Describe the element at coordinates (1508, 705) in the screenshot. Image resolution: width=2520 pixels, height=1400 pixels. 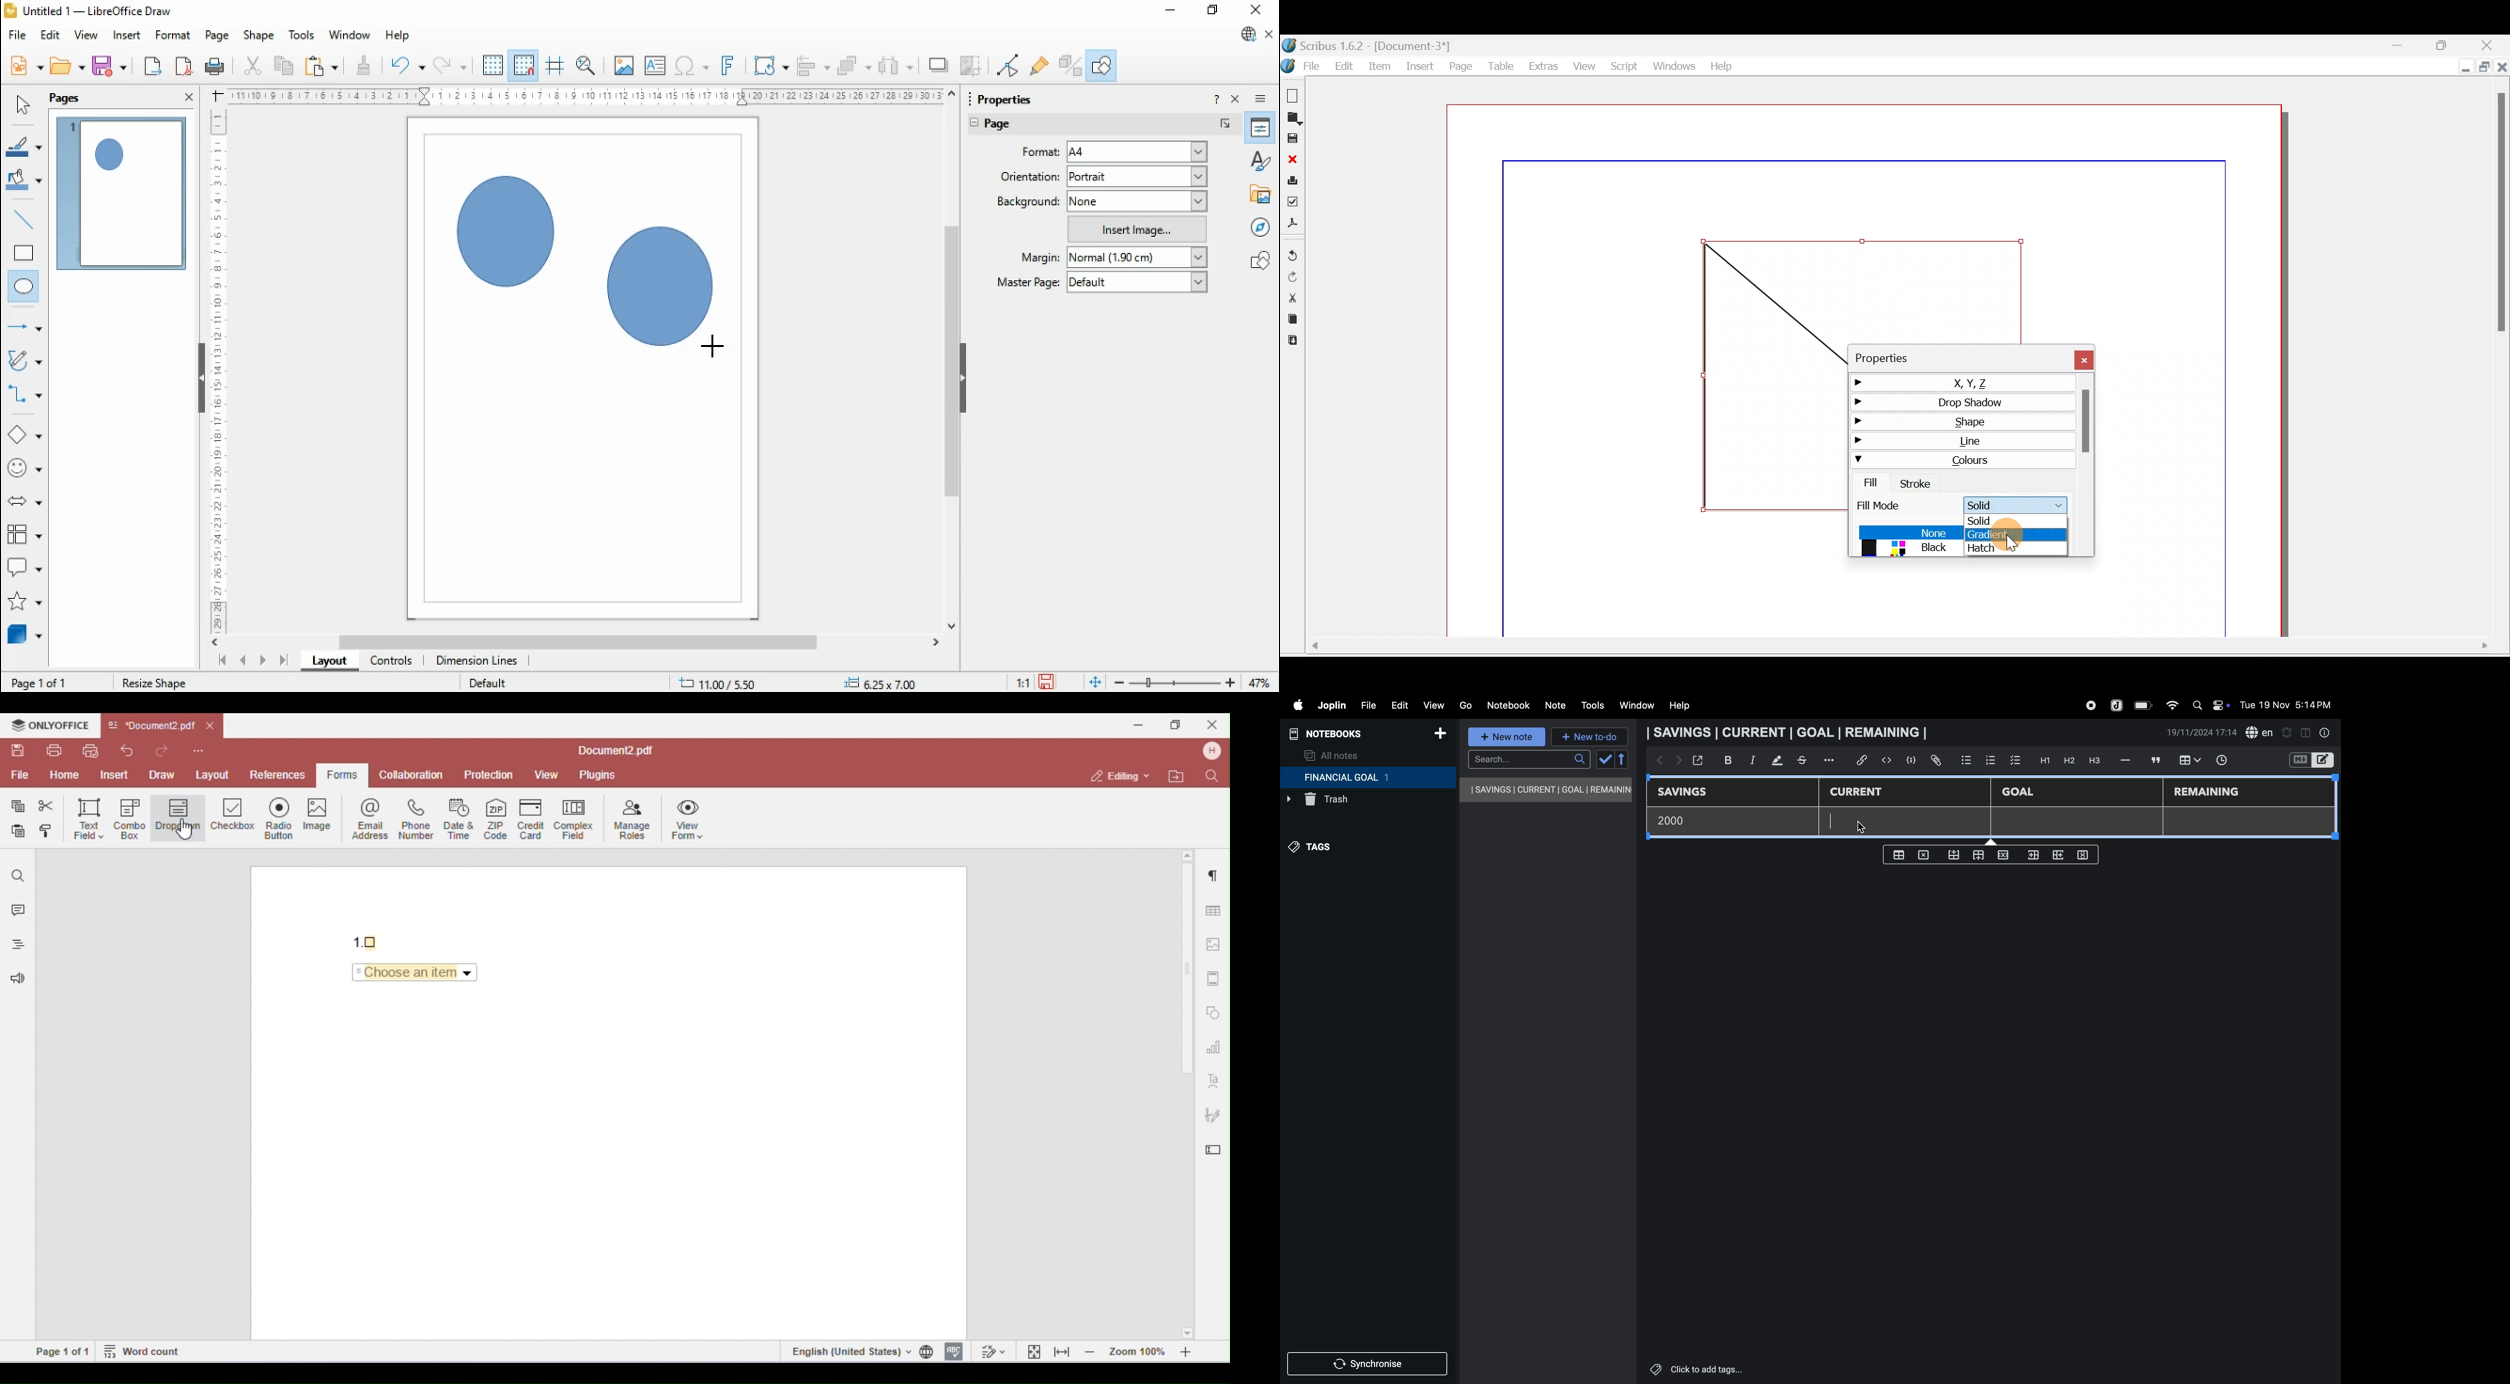
I see `notebook` at that location.